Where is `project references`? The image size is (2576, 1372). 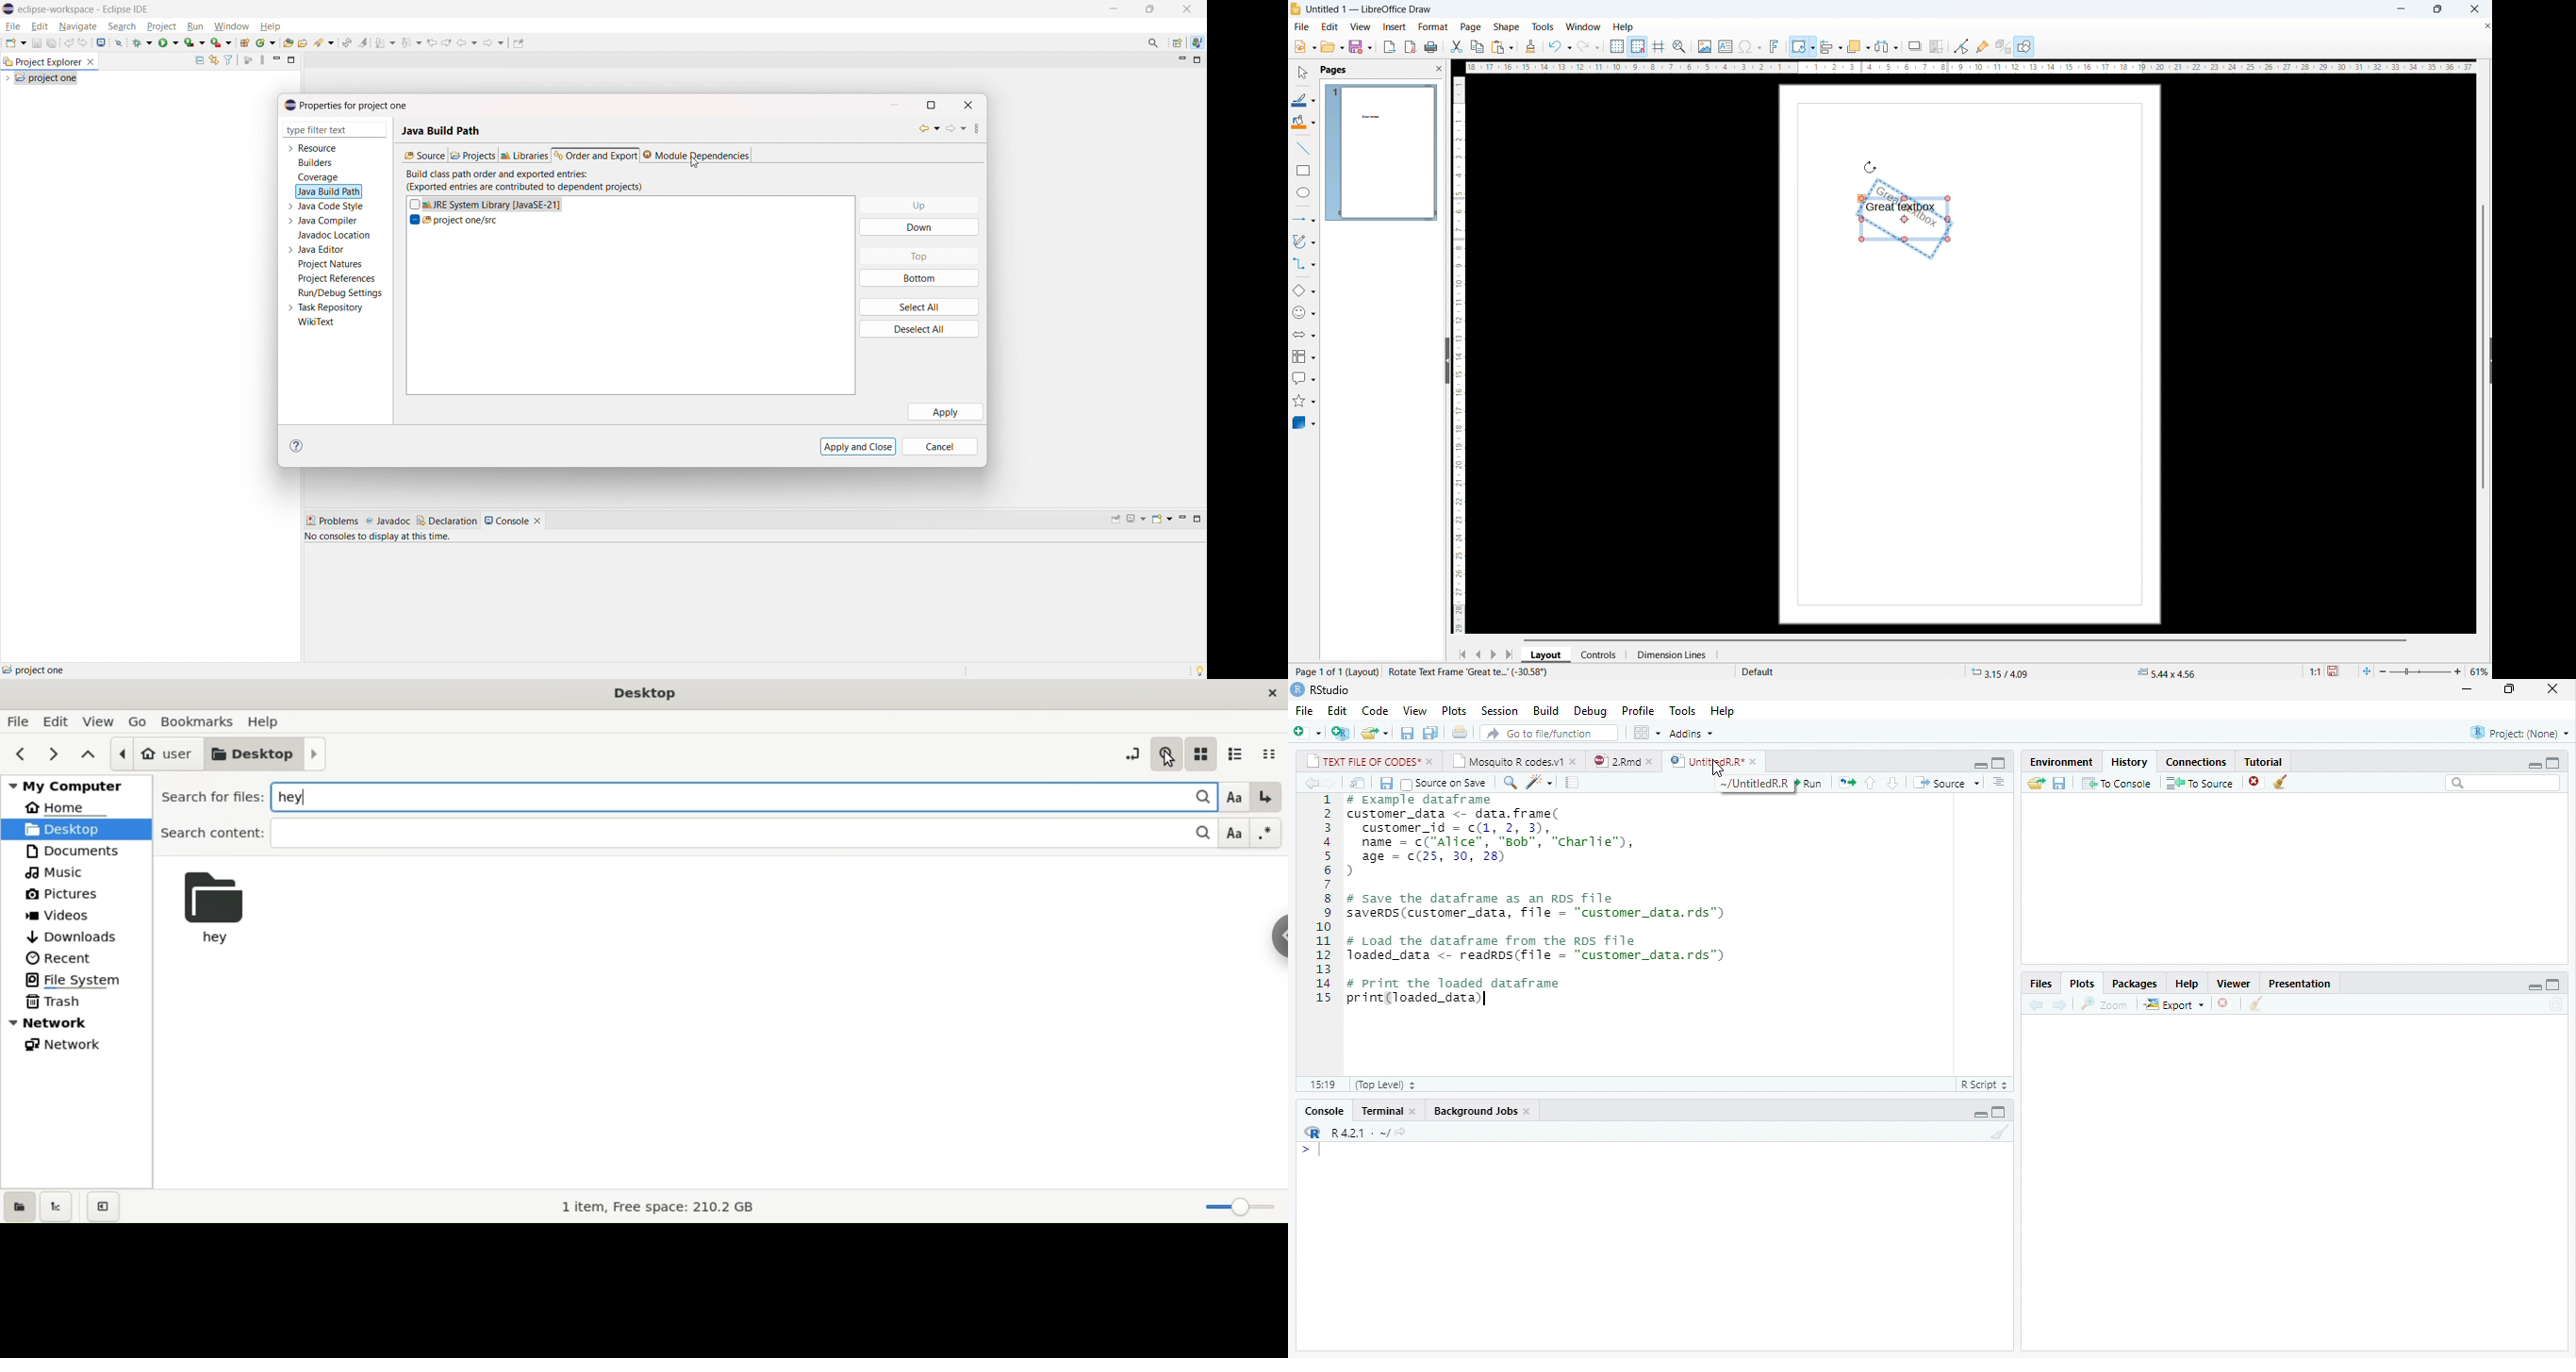
project references is located at coordinates (336, 278).